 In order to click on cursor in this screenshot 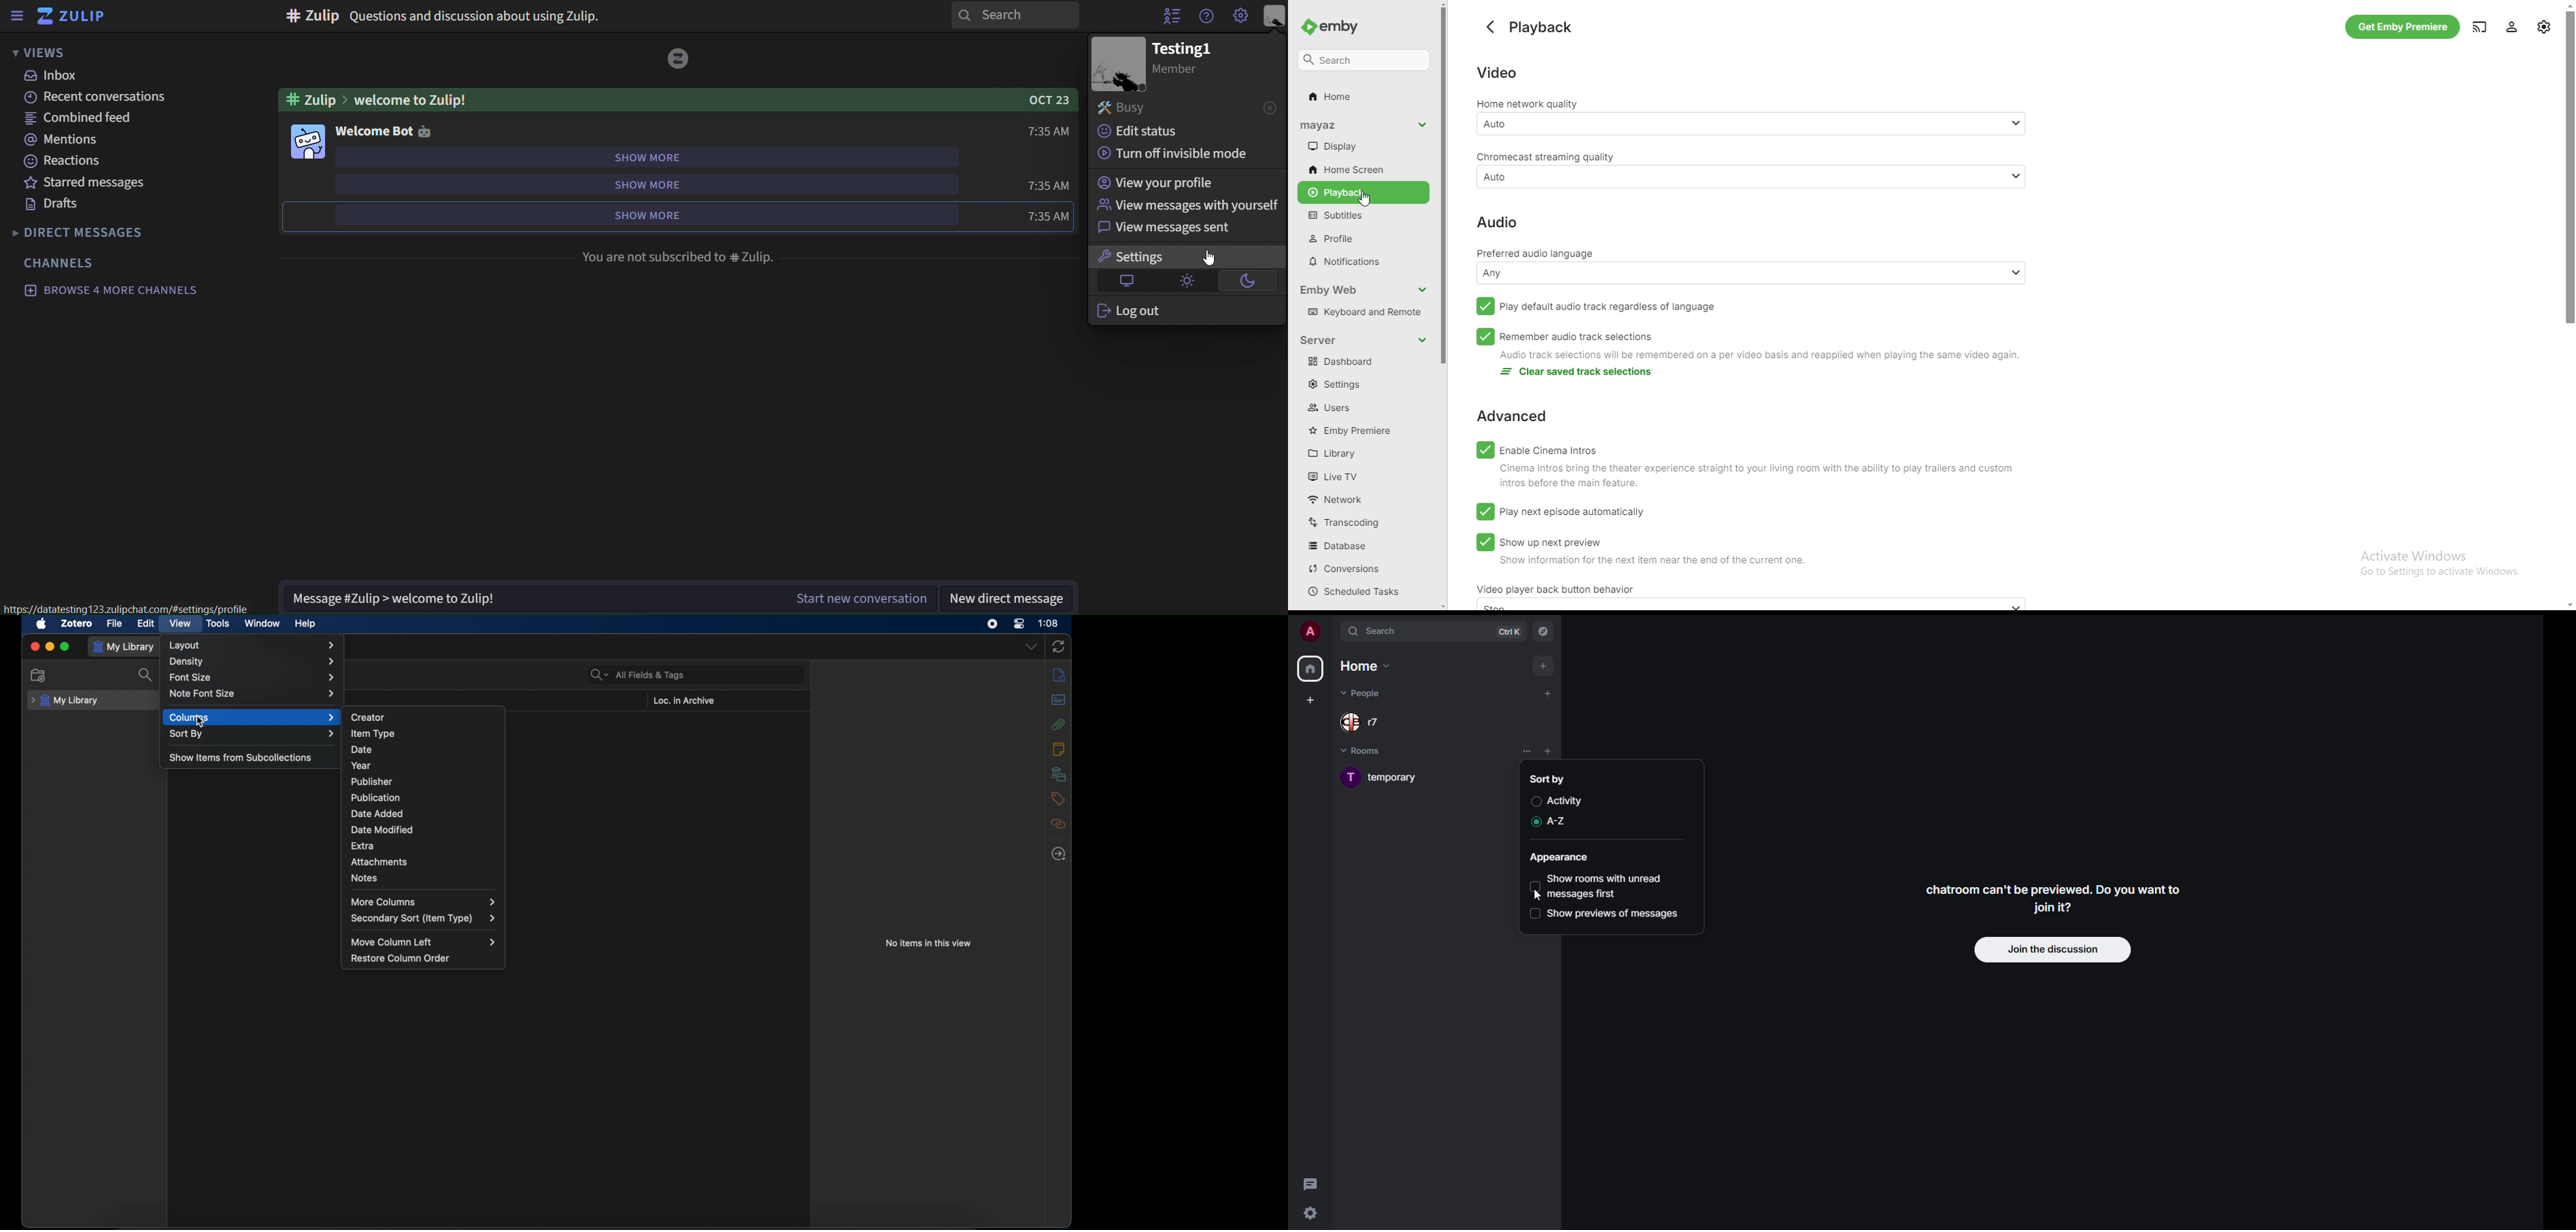, I will do `click(1529, 897)`.